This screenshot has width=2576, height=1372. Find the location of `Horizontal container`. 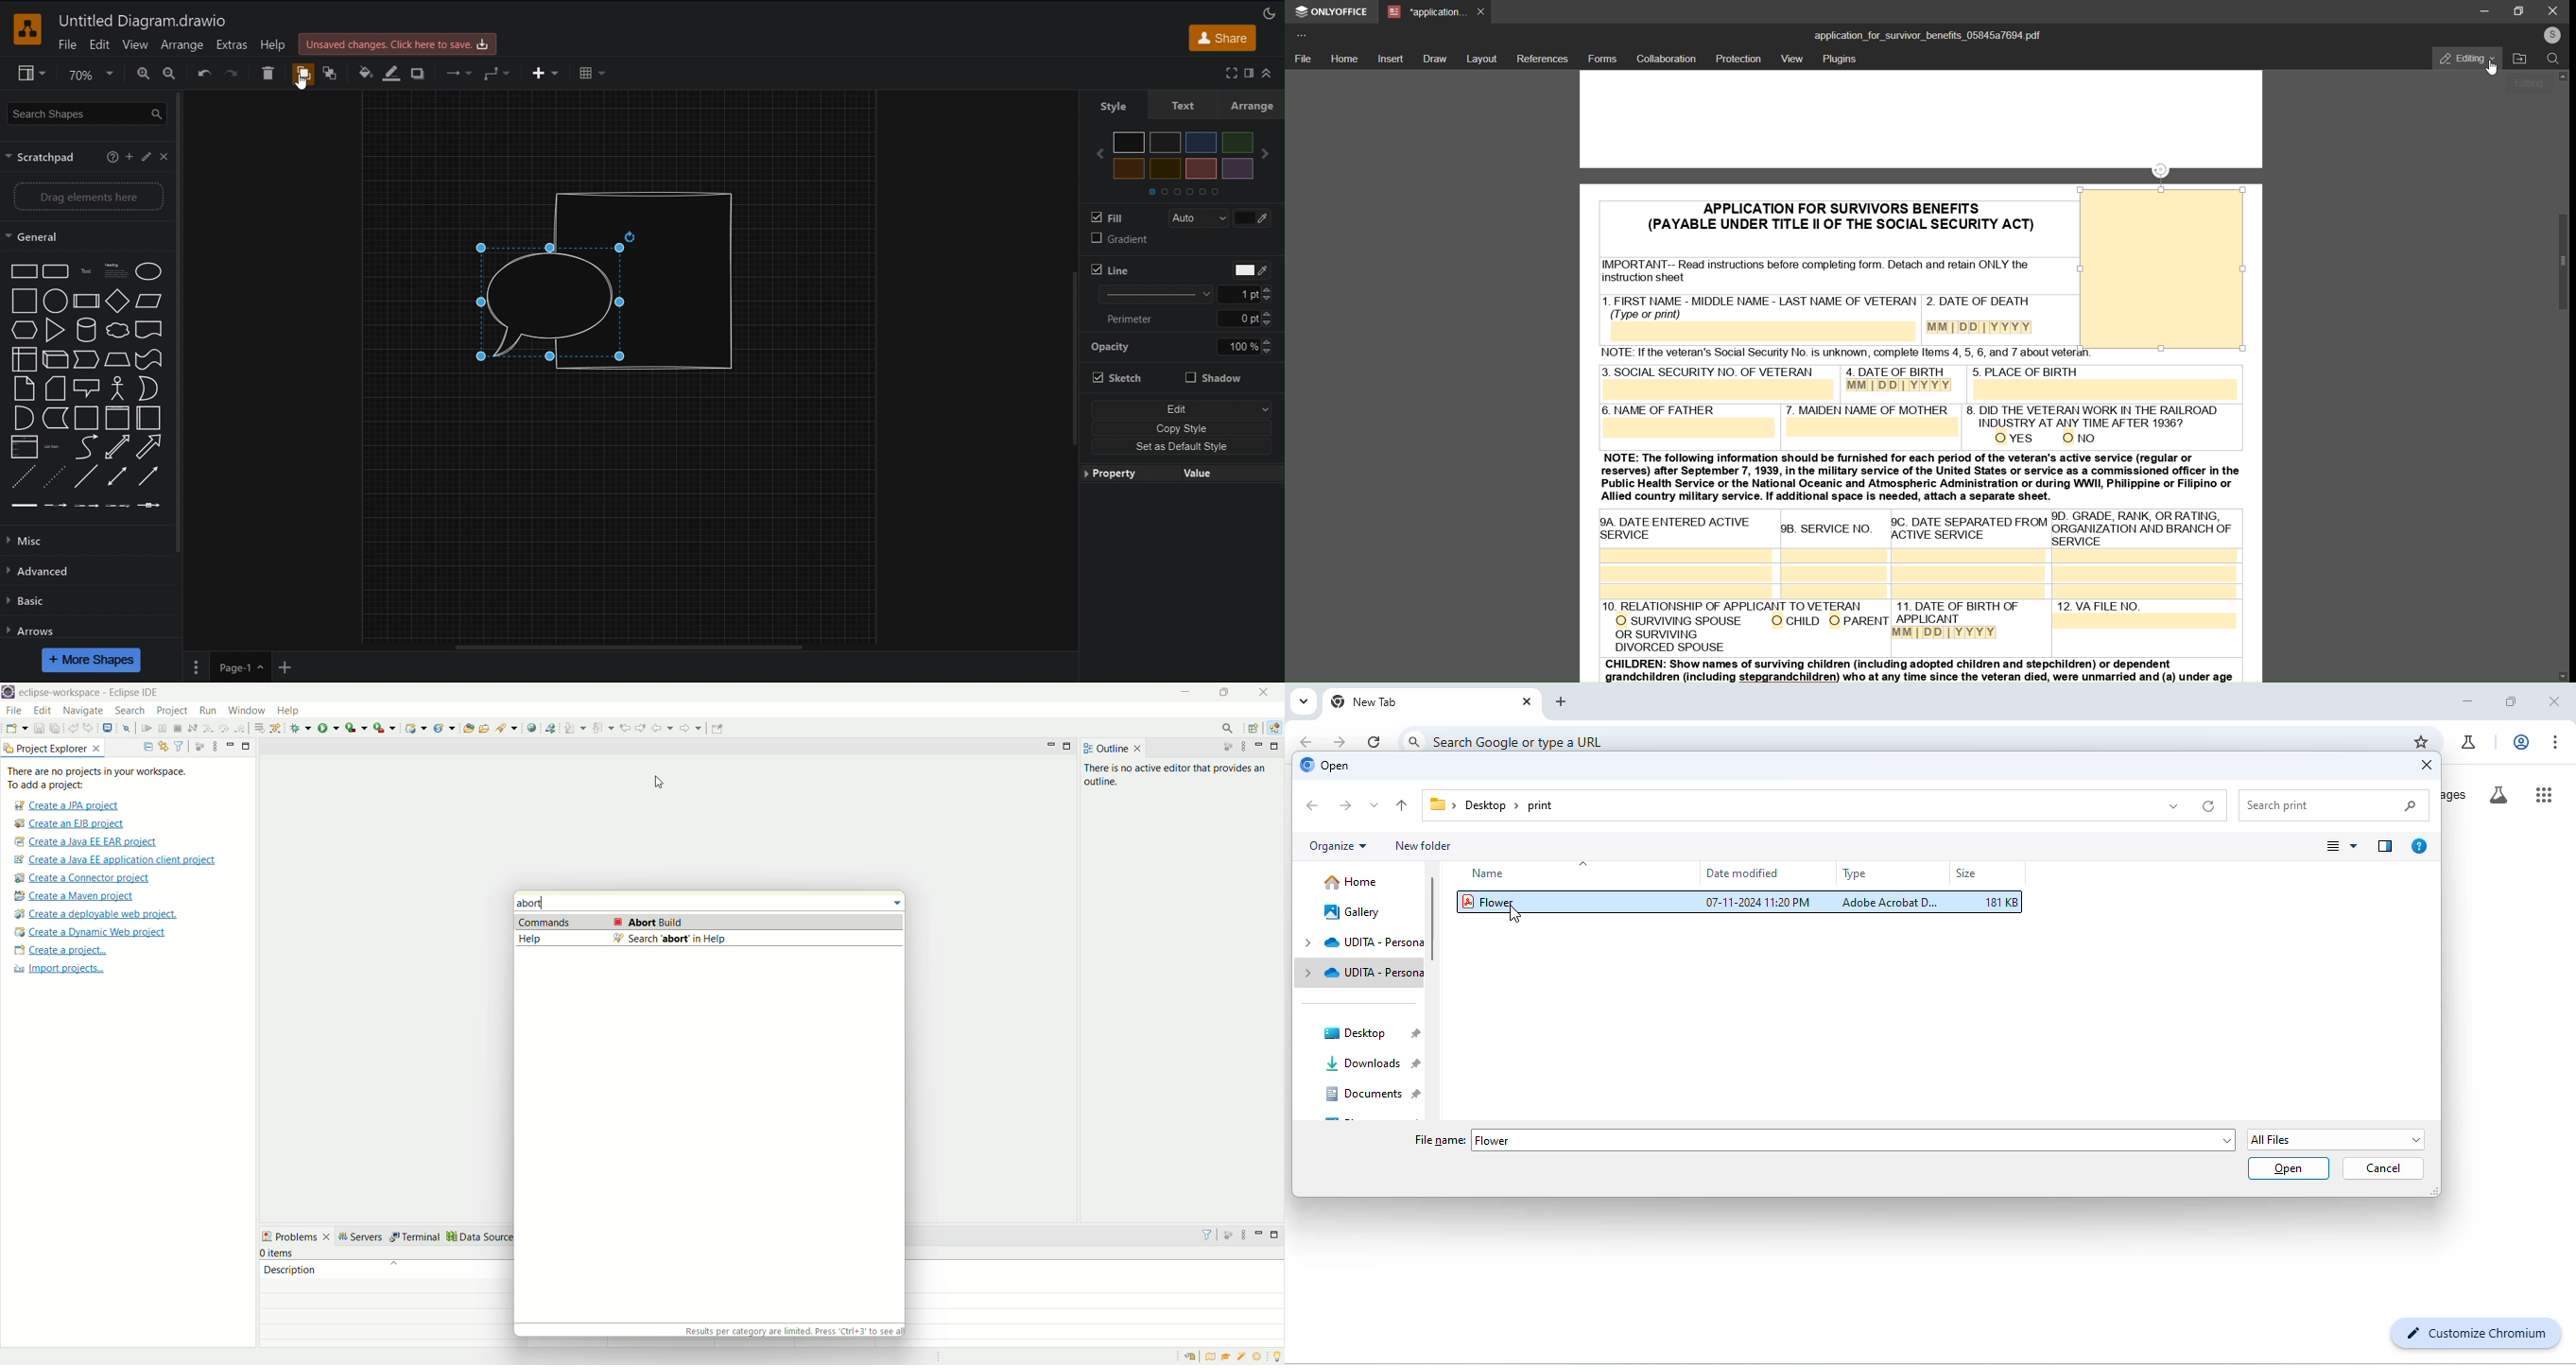

Horizontal container is located at coordinates (148, 418).